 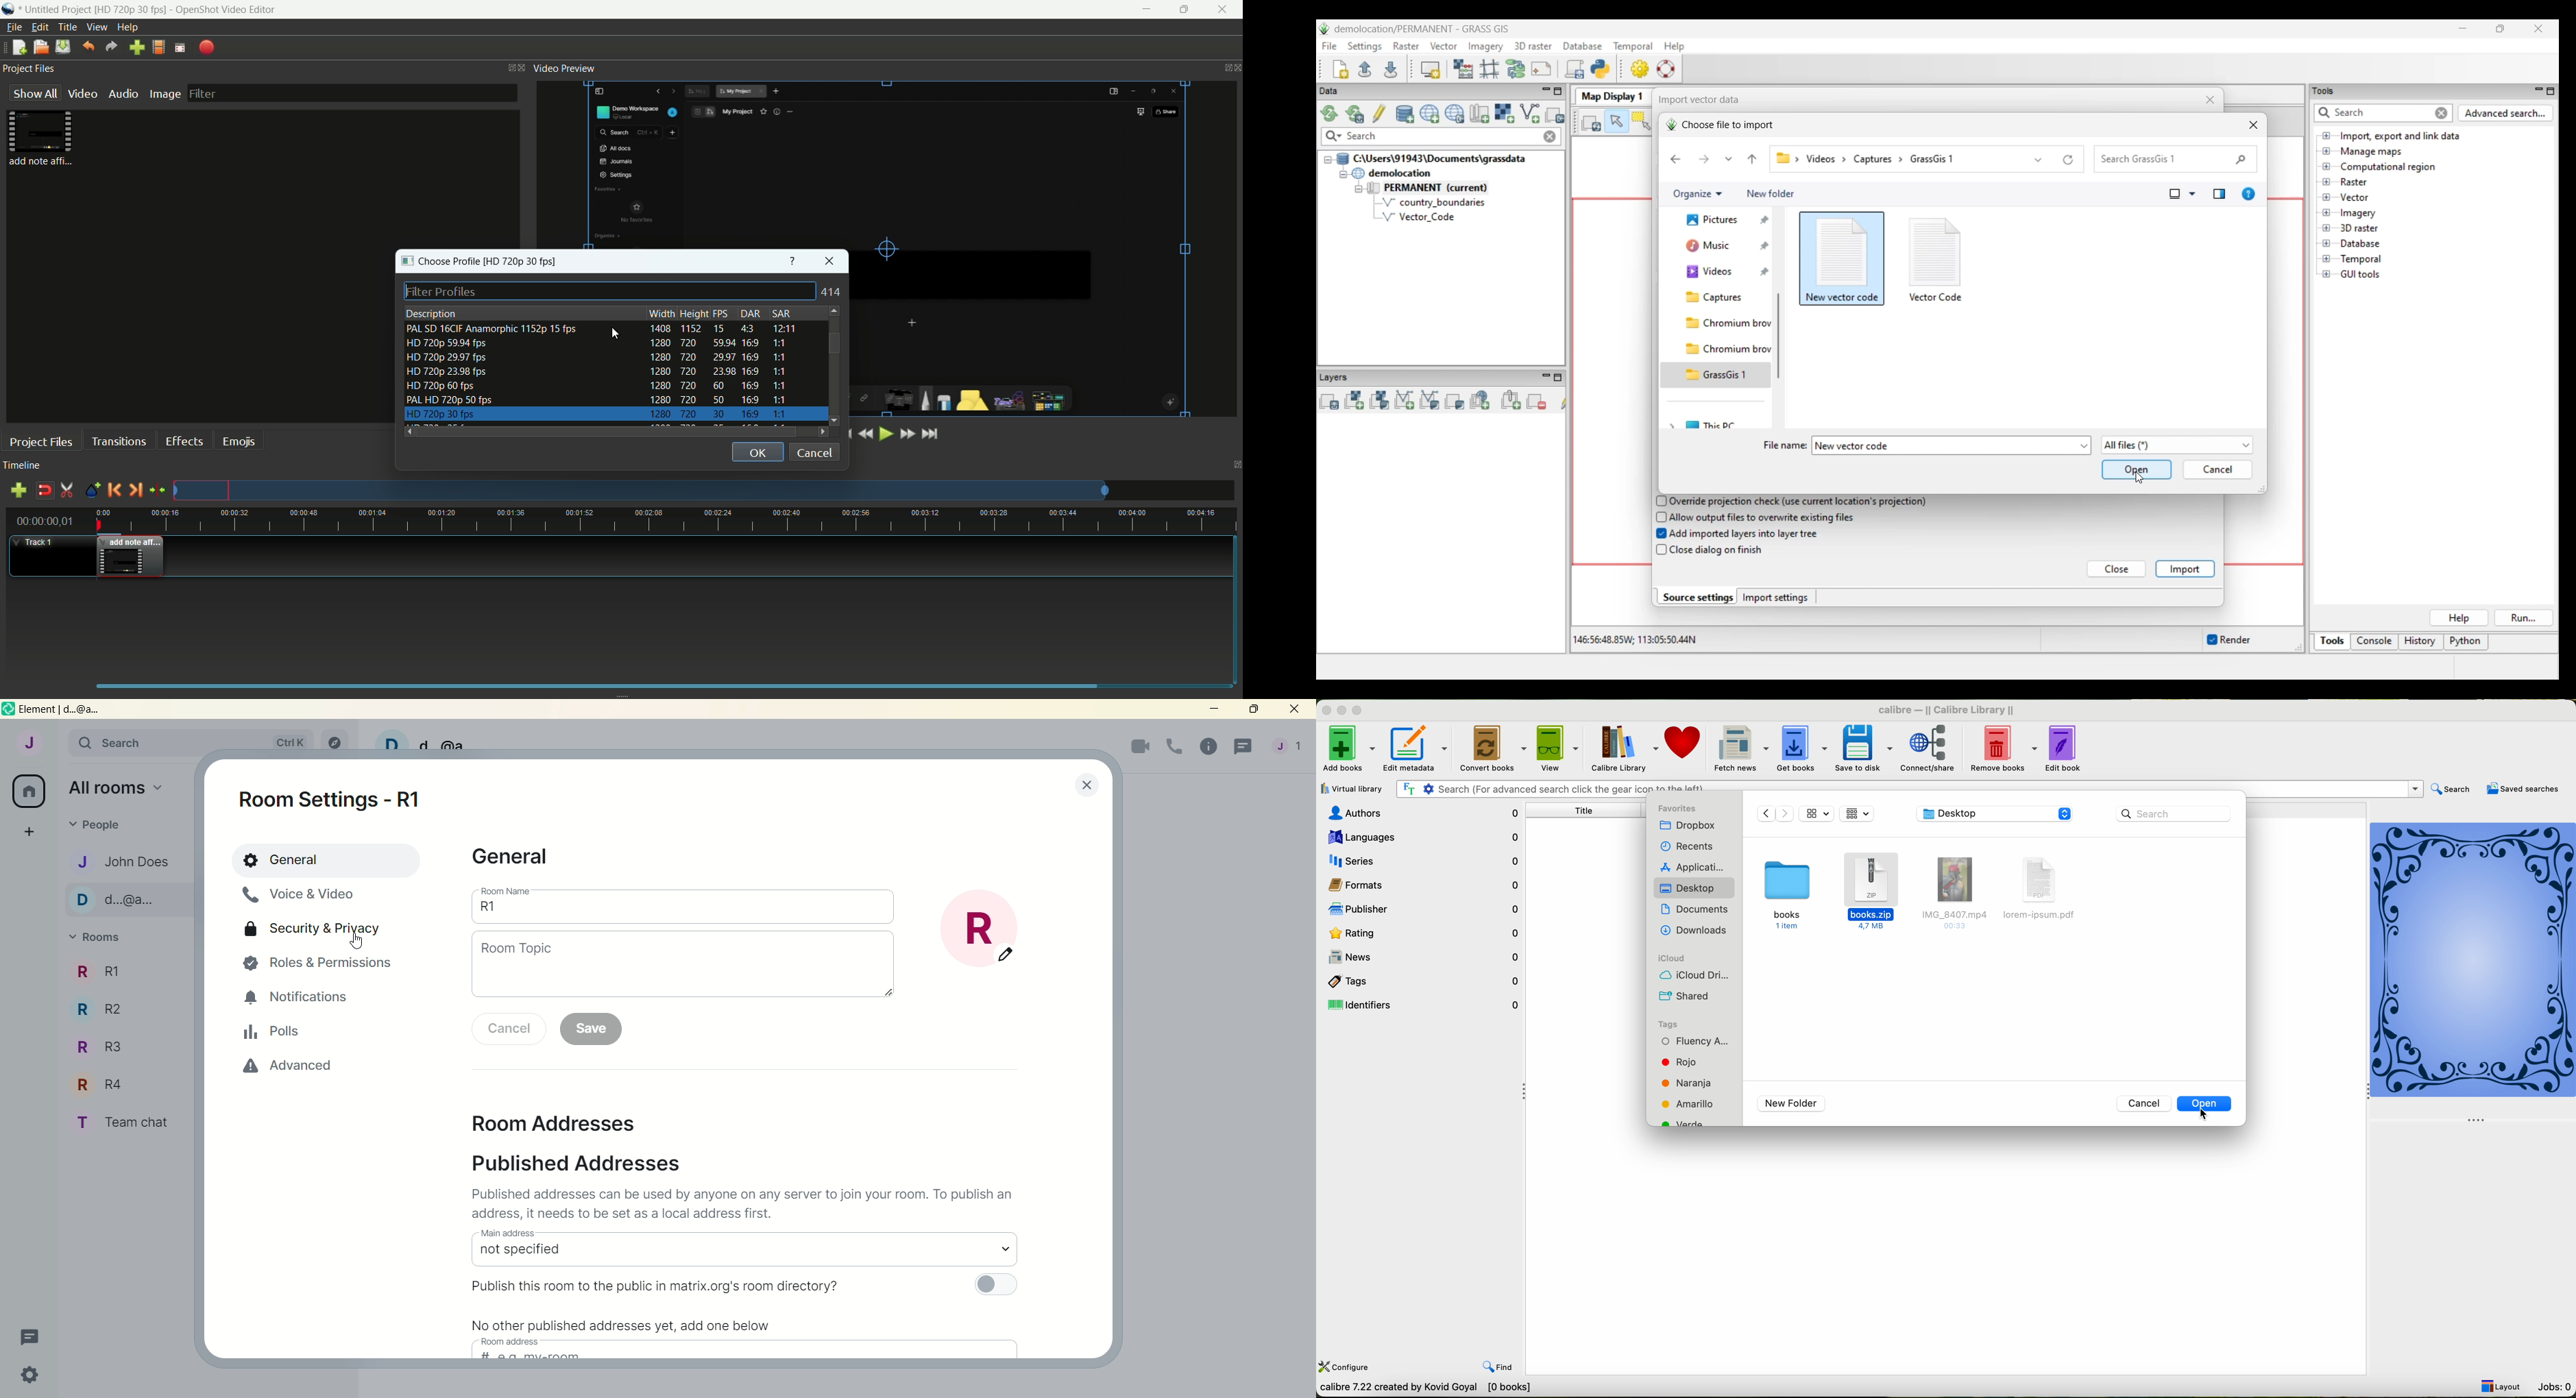 What do you see at coordinates (316, 931) in the screenshot?
I see `security and privacy` at bounding box center [316, 931].